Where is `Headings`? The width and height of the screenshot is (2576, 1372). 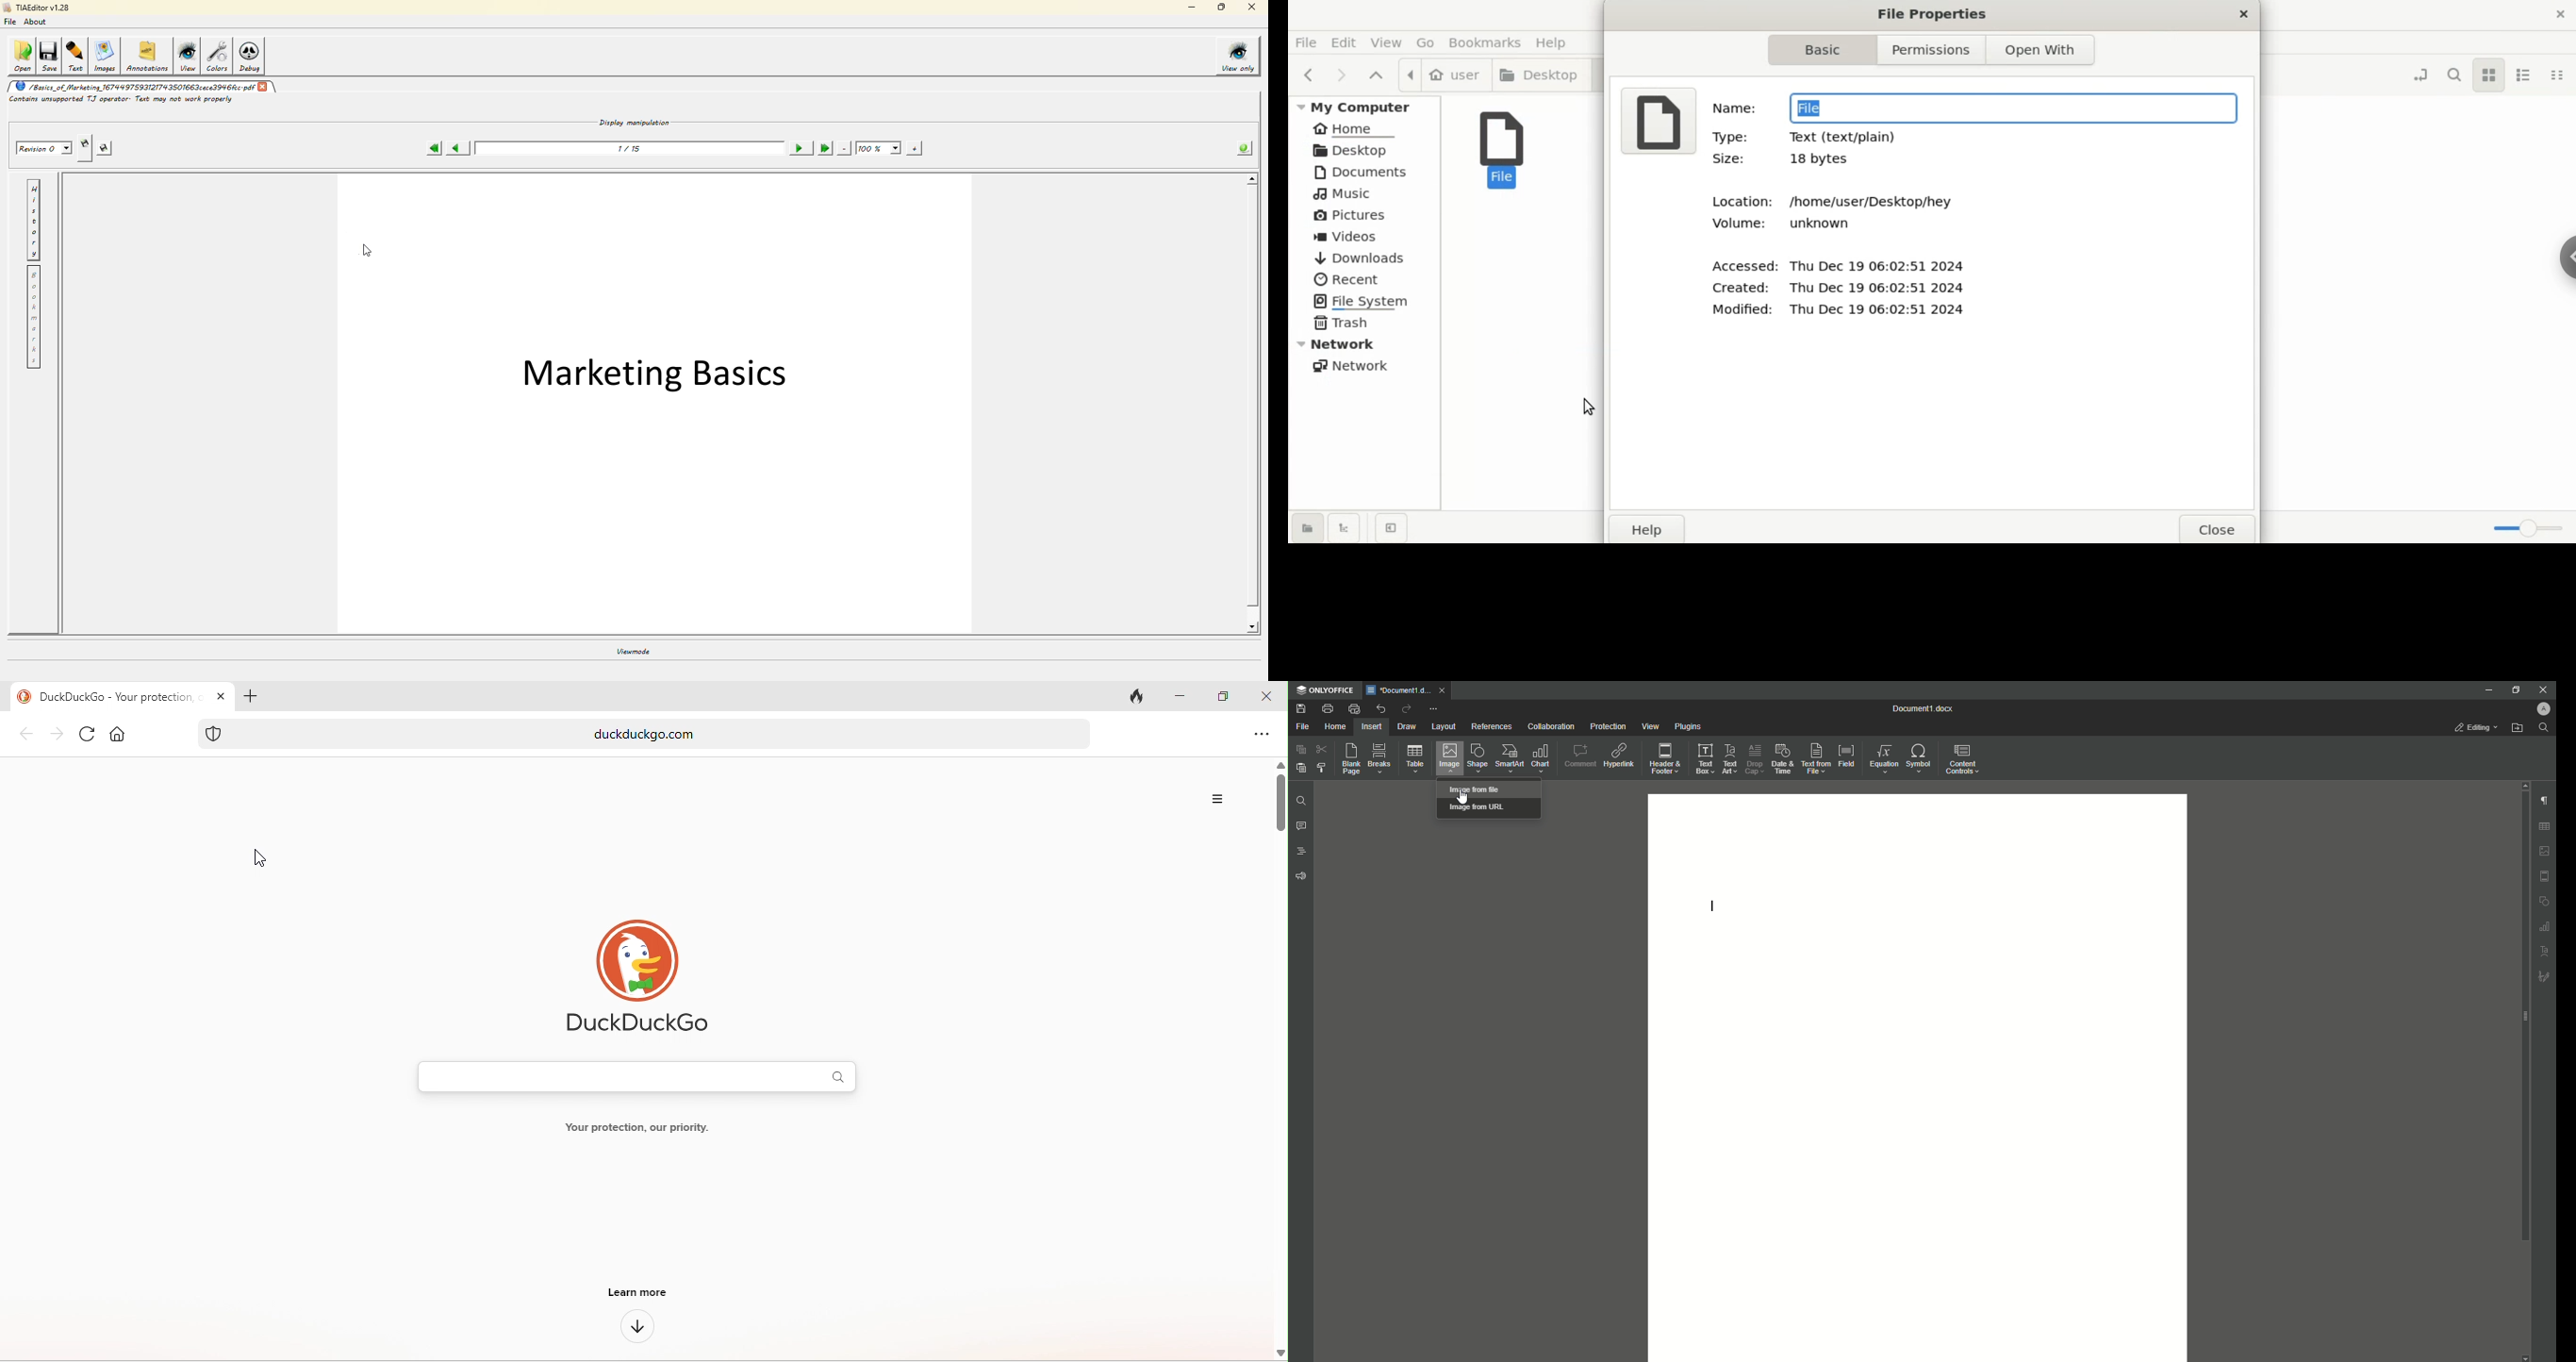 Headings is located at coordinates (1301, 851).